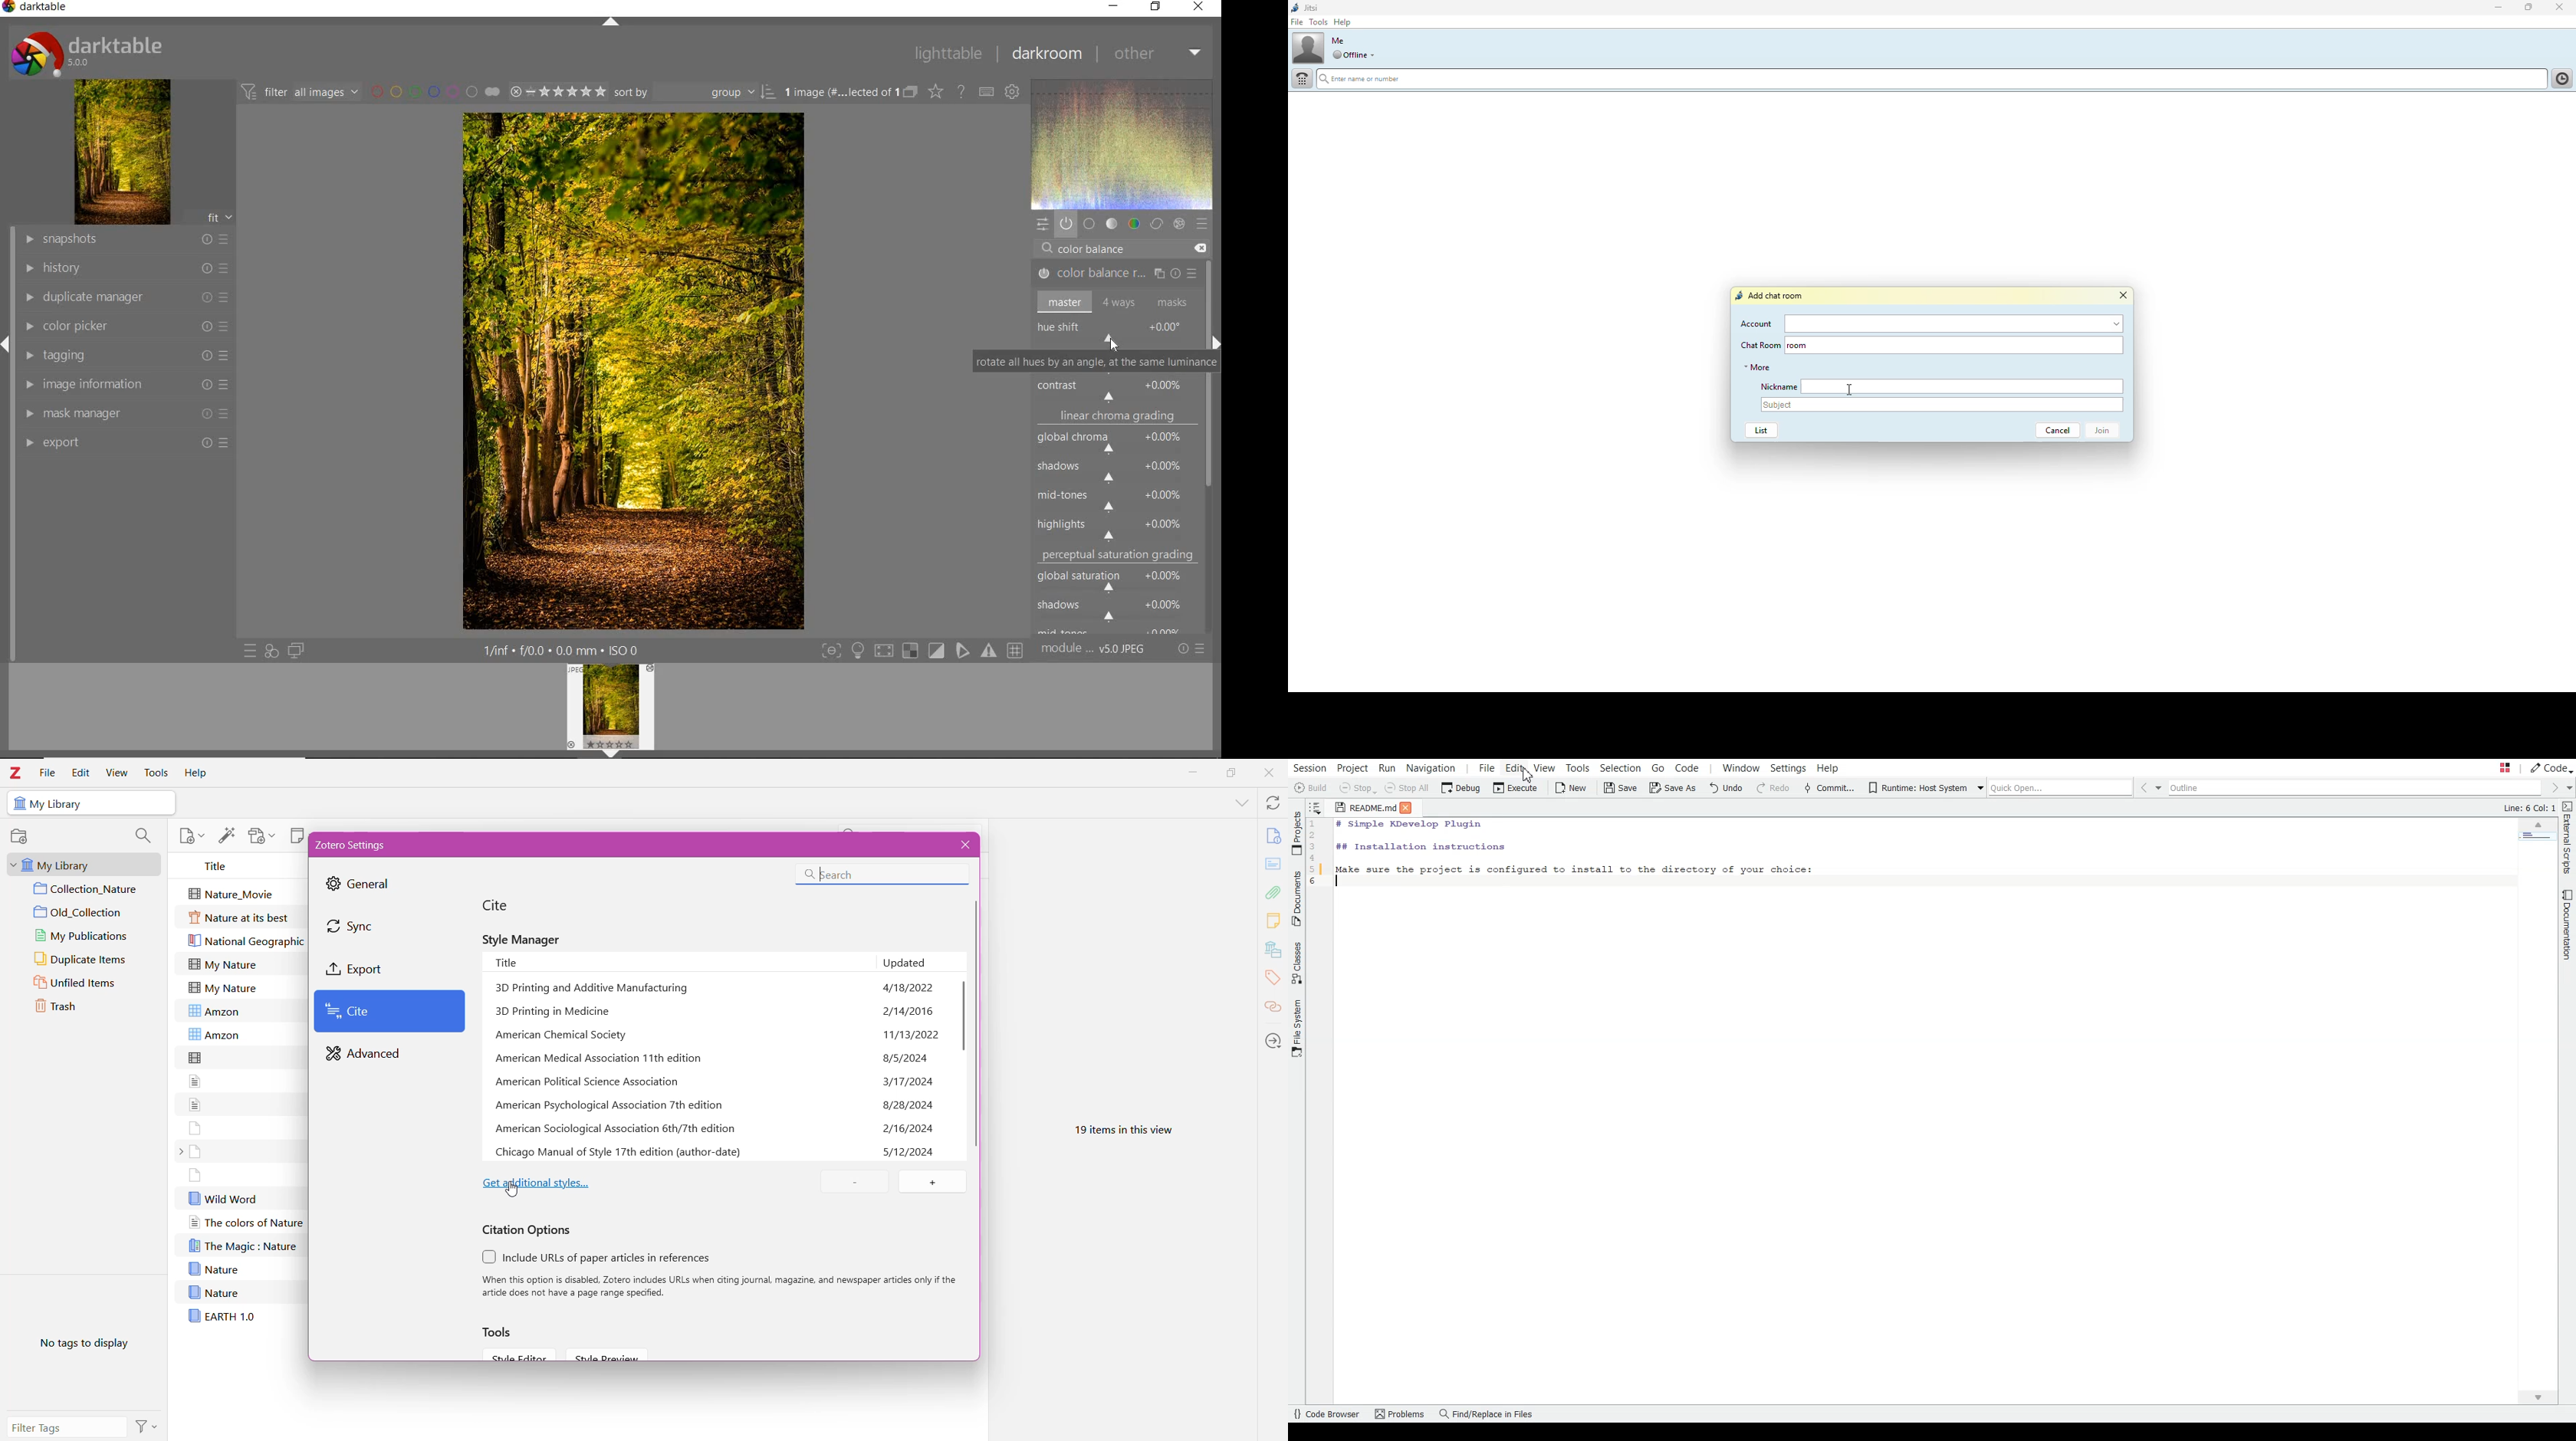 This screenshot has width=2576, height=1456. Describe the element at coordinates (680, 961) in the screenshot. I see `Title` at that location.